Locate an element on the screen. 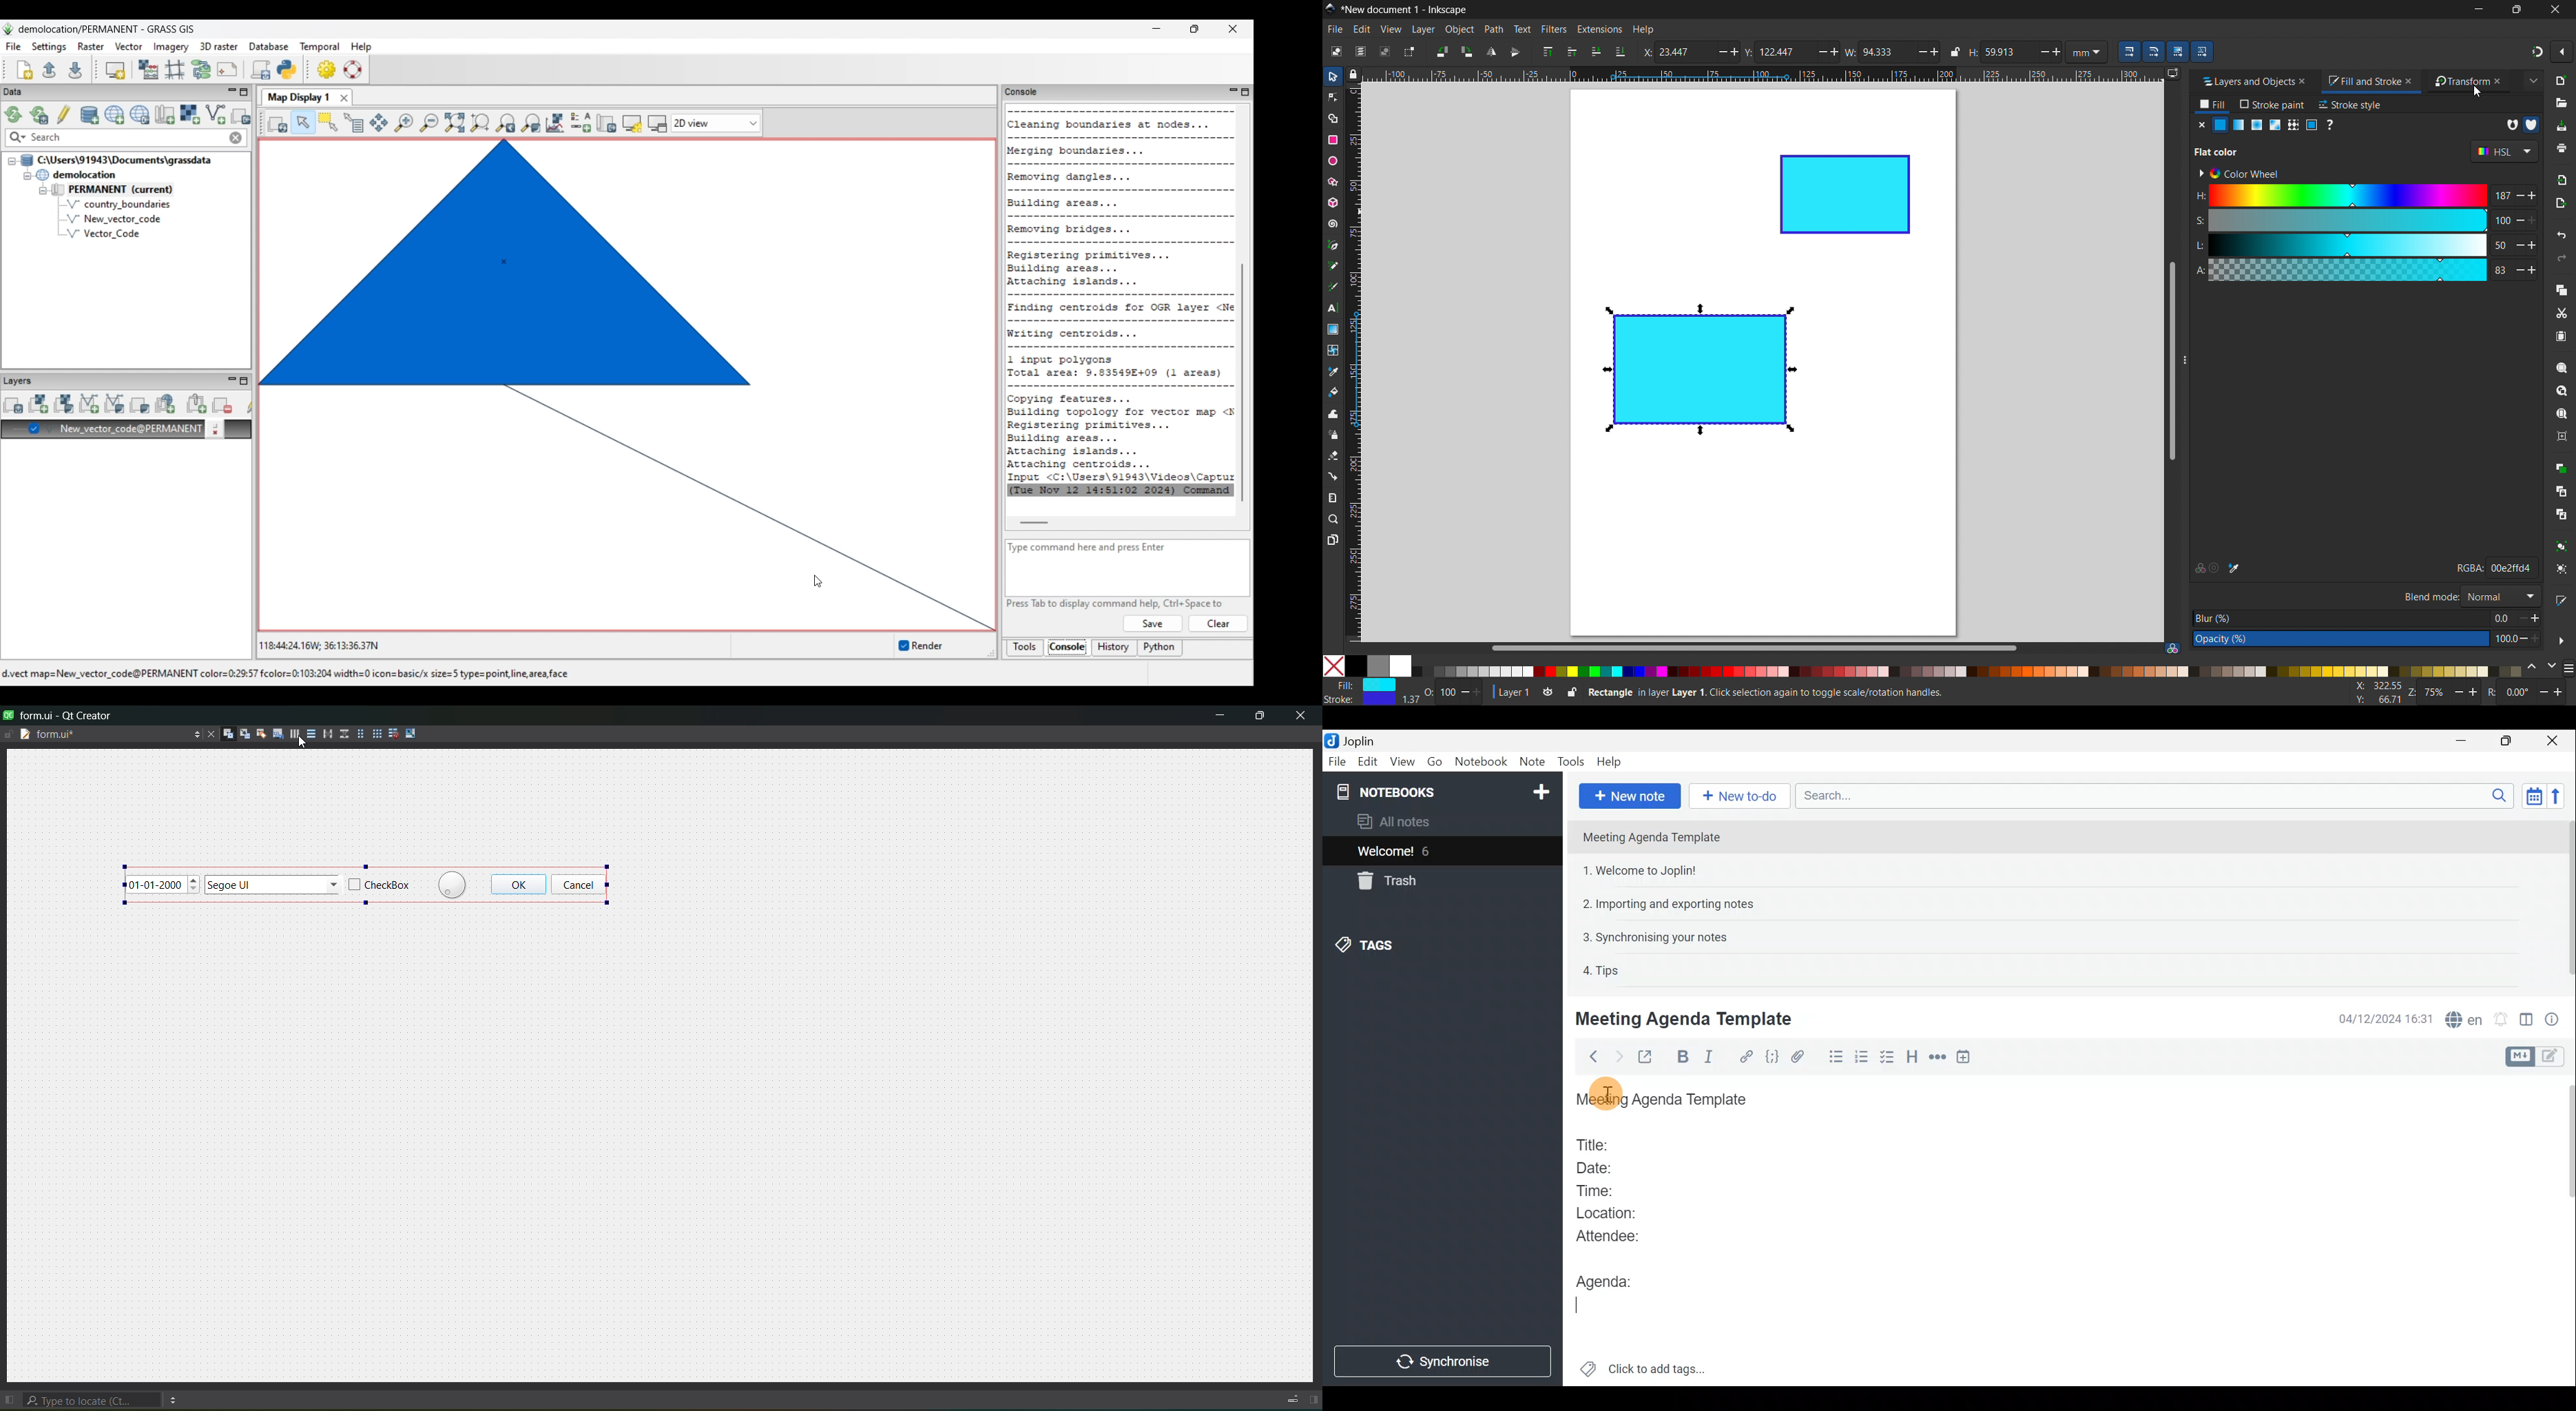 Image resolution: width=2576 pixels, height=1428 pixels. print is located at coordinates (2563, 148).